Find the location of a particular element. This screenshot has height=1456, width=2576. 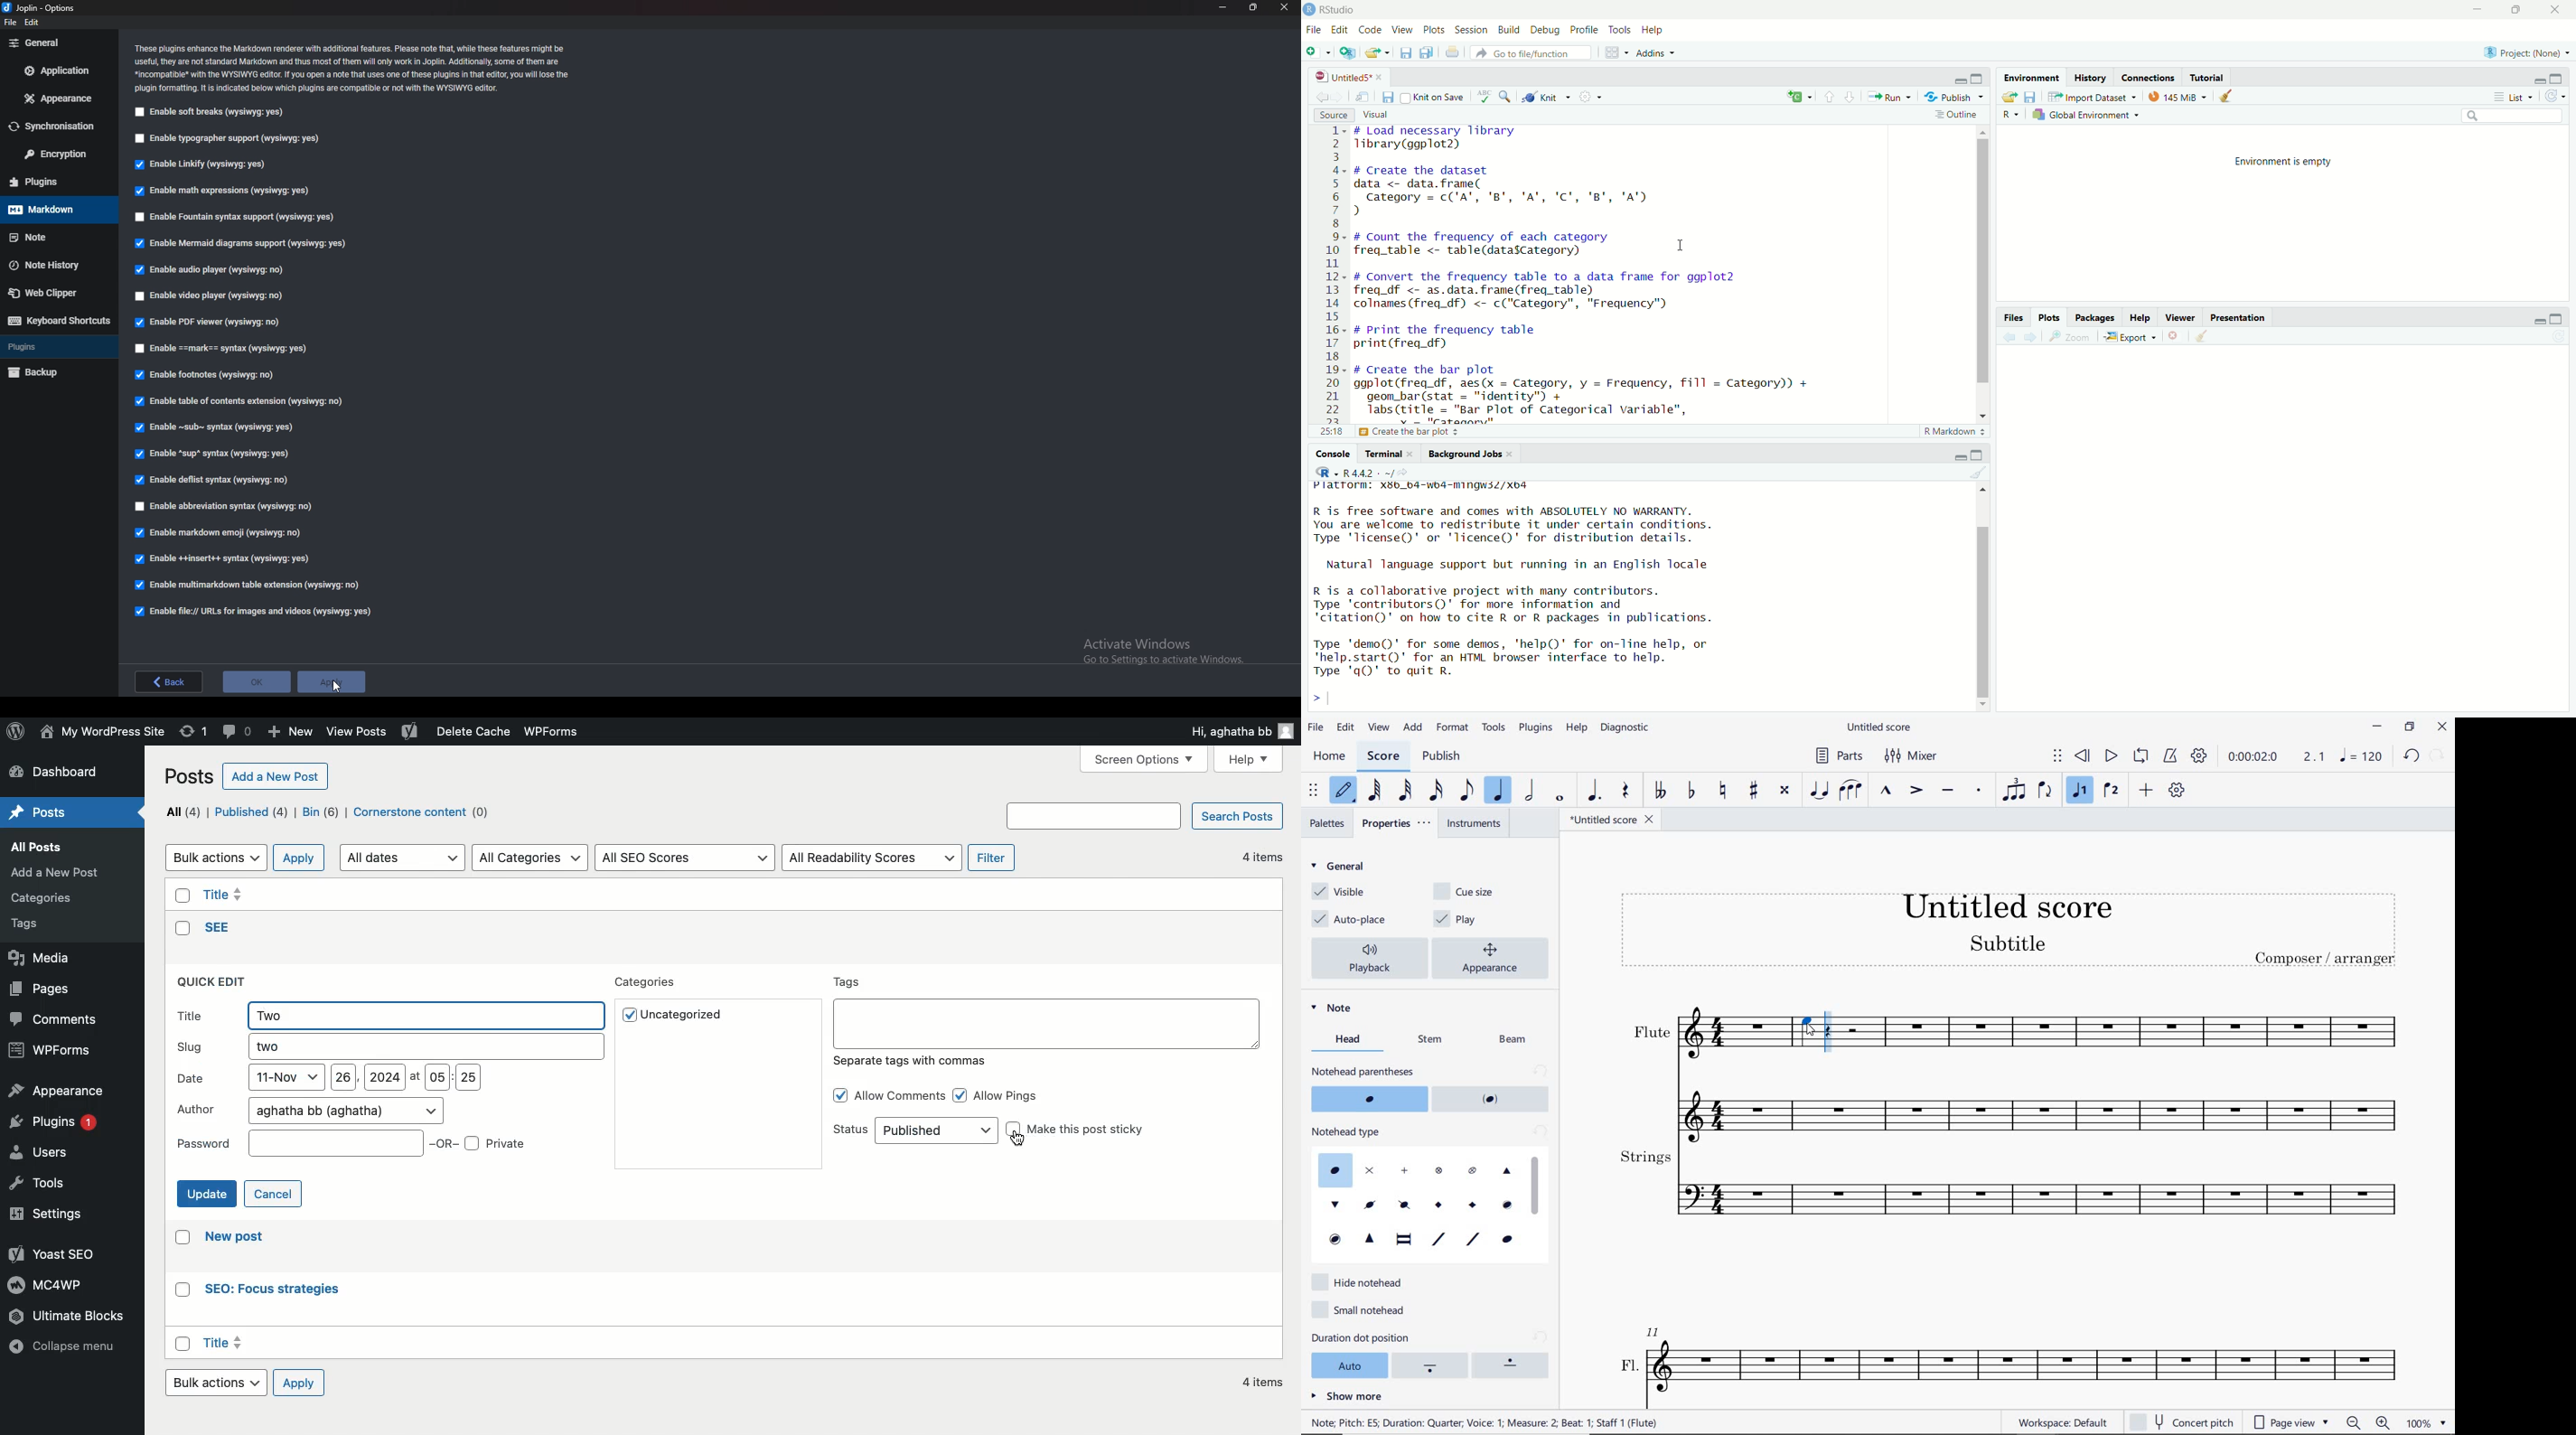

Checkbox is located at coordinates (183, 1342).